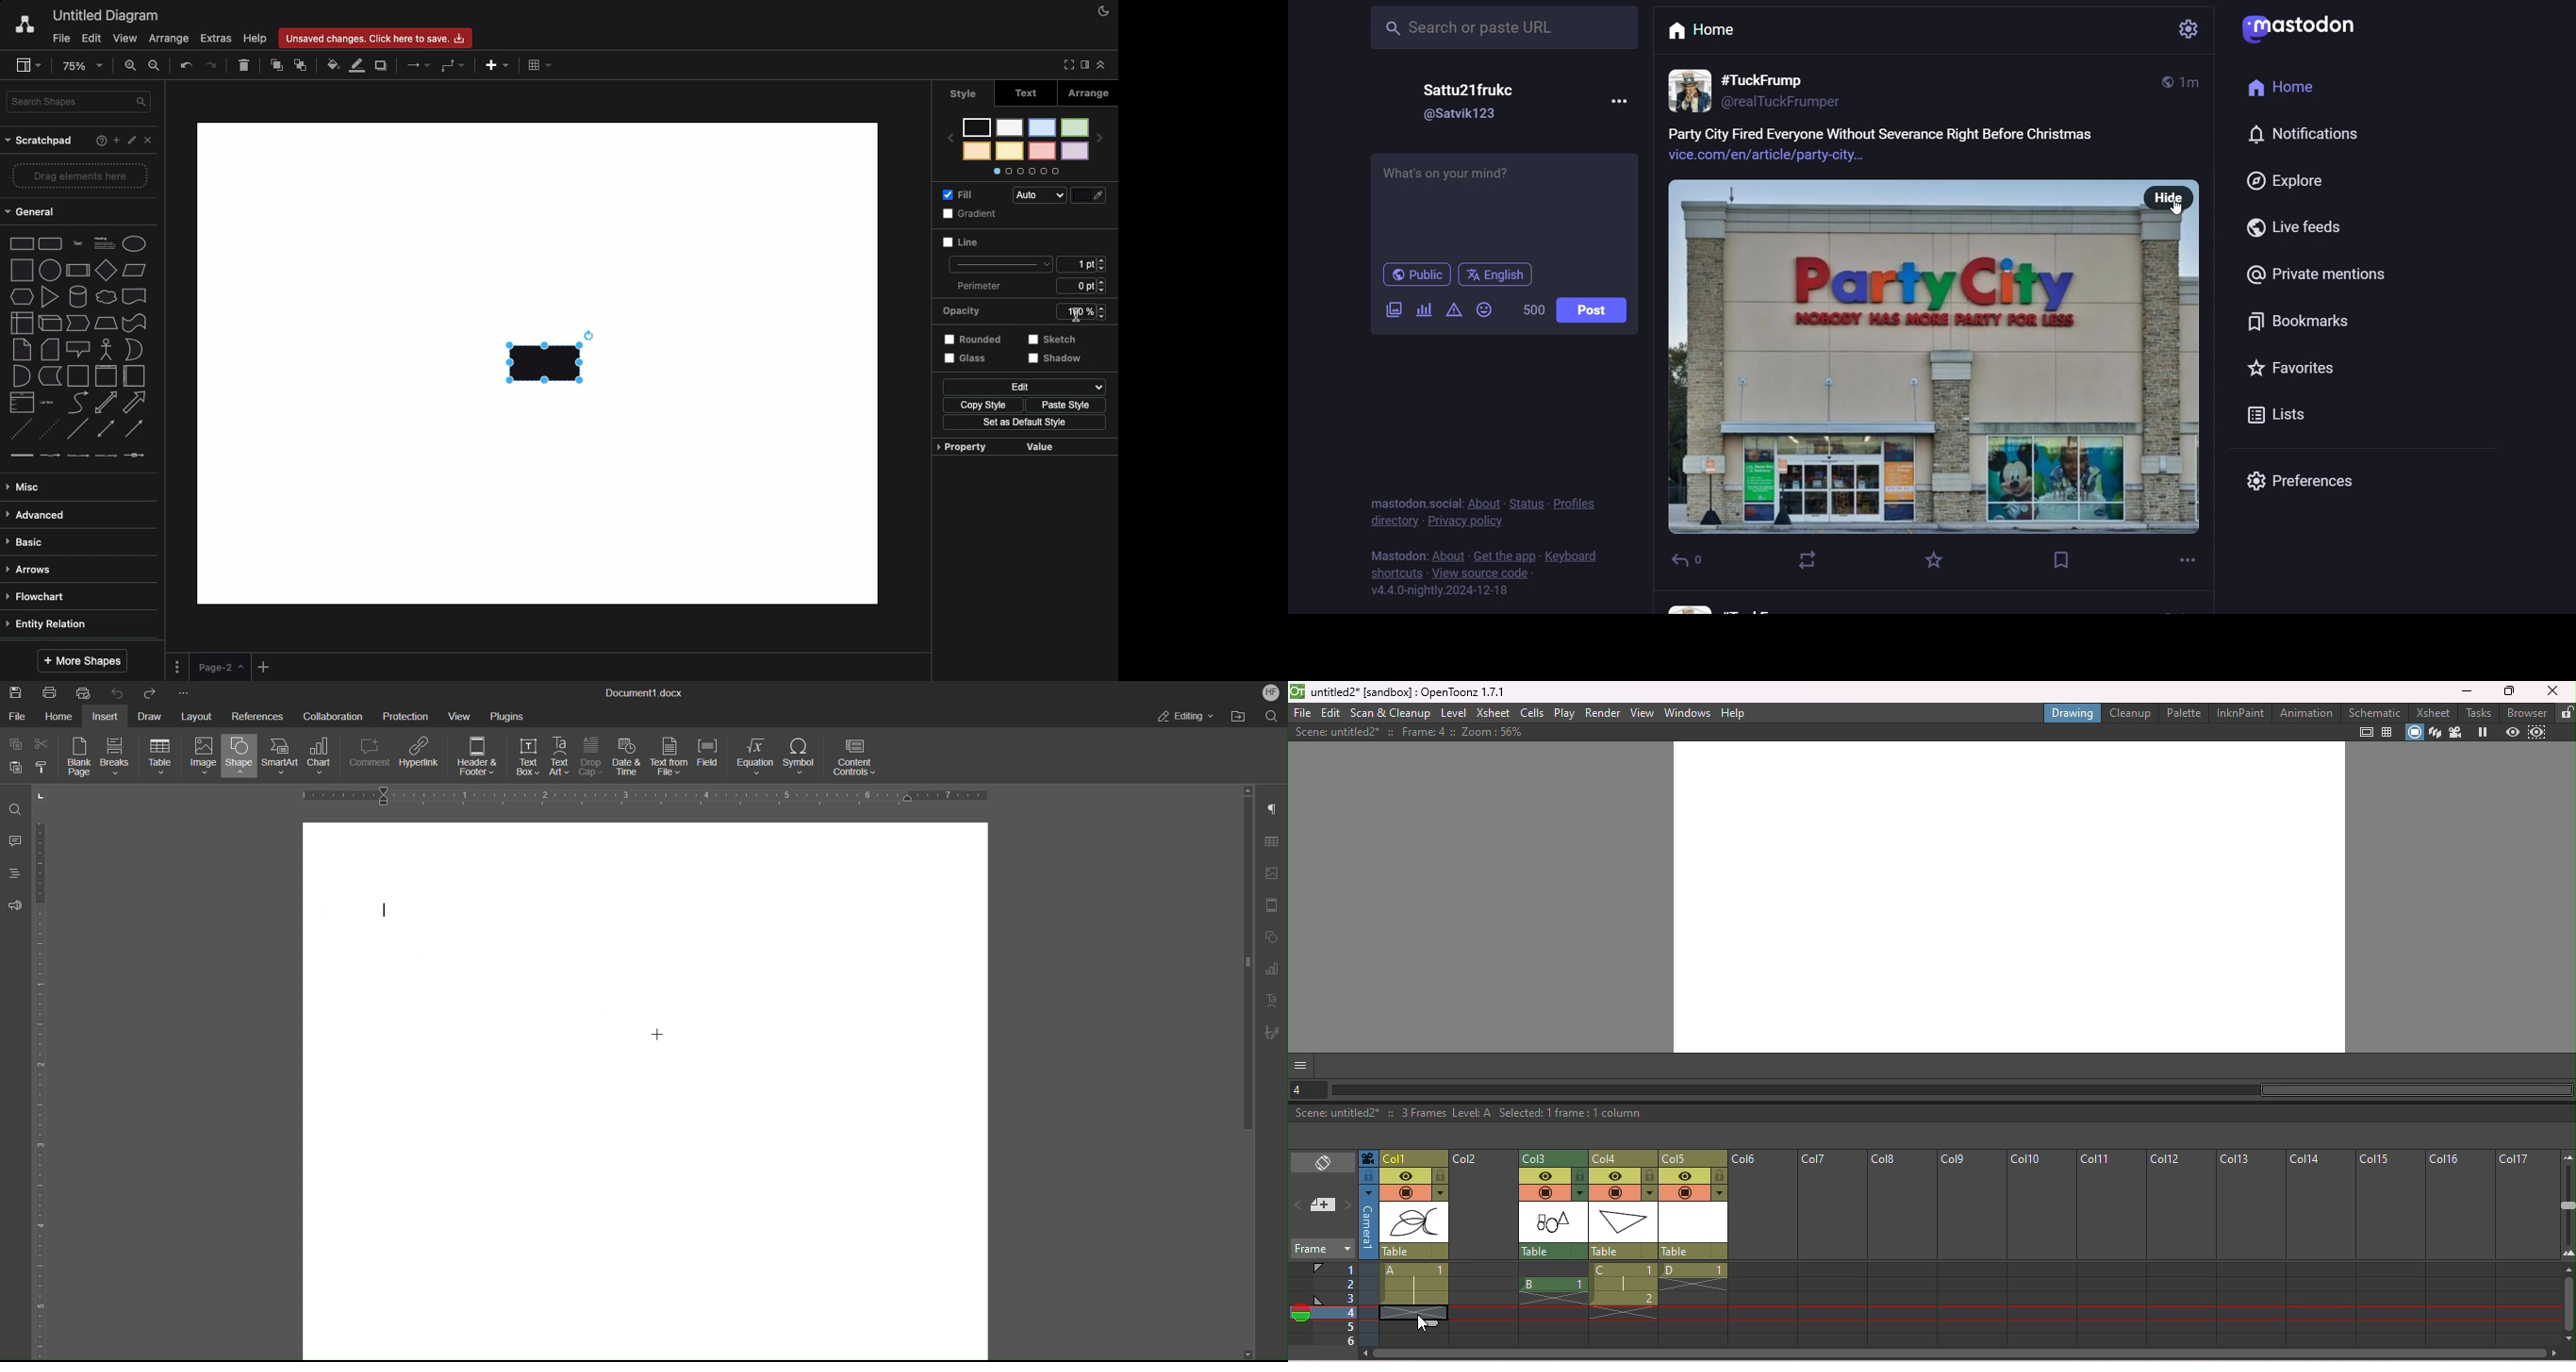 This screenshot has width=2576, height=1372. What do you see at coordinates (78, 375) in the screenshot?
I see `container` at bounding box center [78, 375].